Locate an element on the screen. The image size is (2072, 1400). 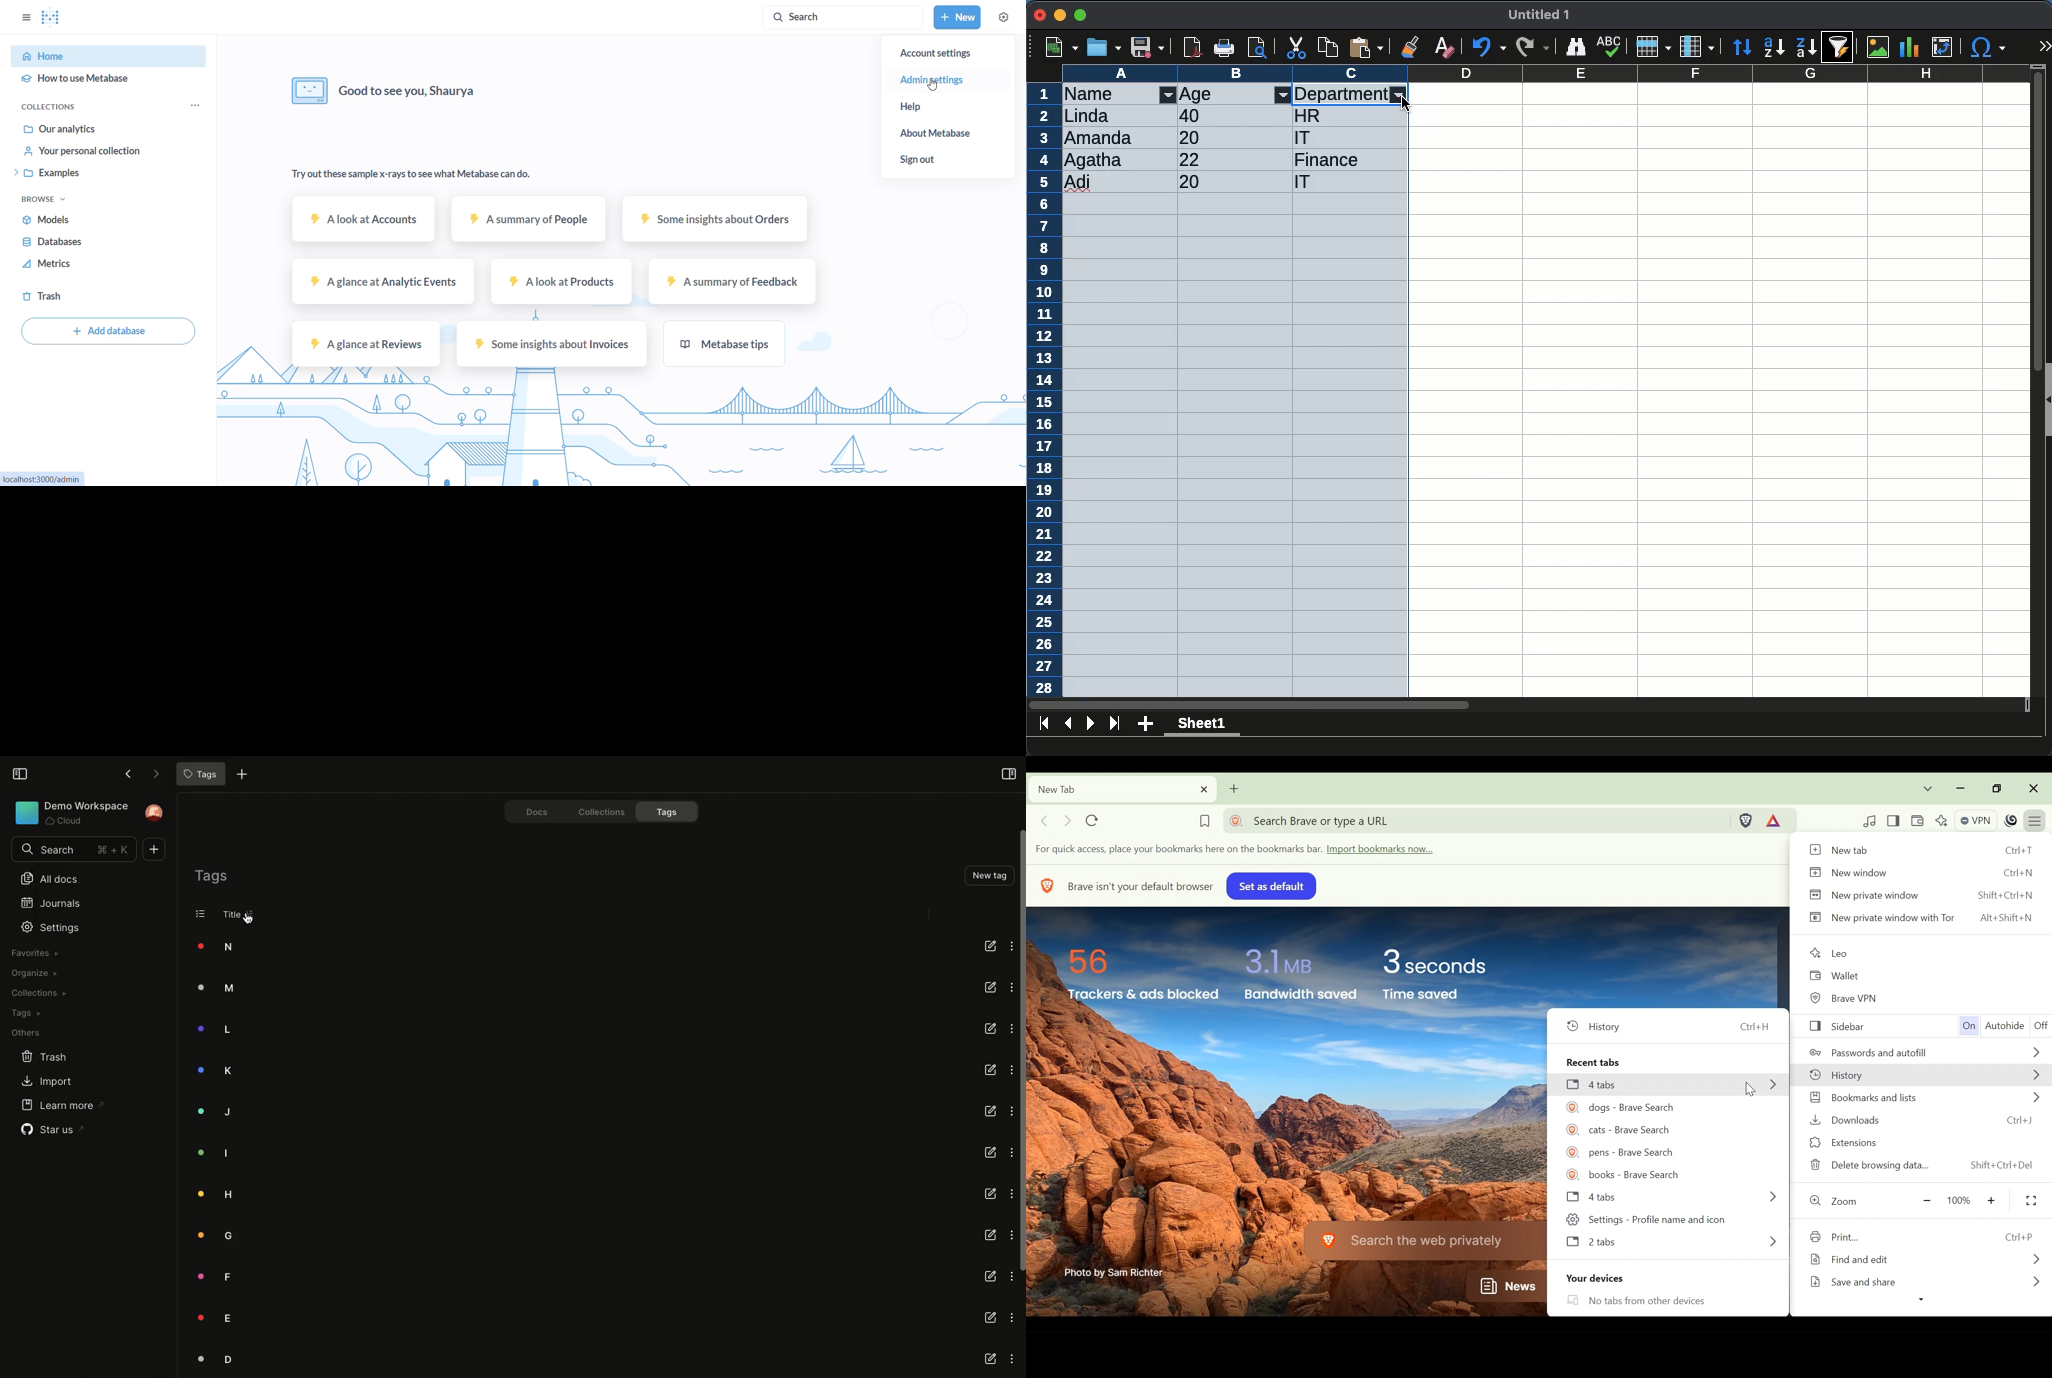
Tags is located at coordinates (211, 876).